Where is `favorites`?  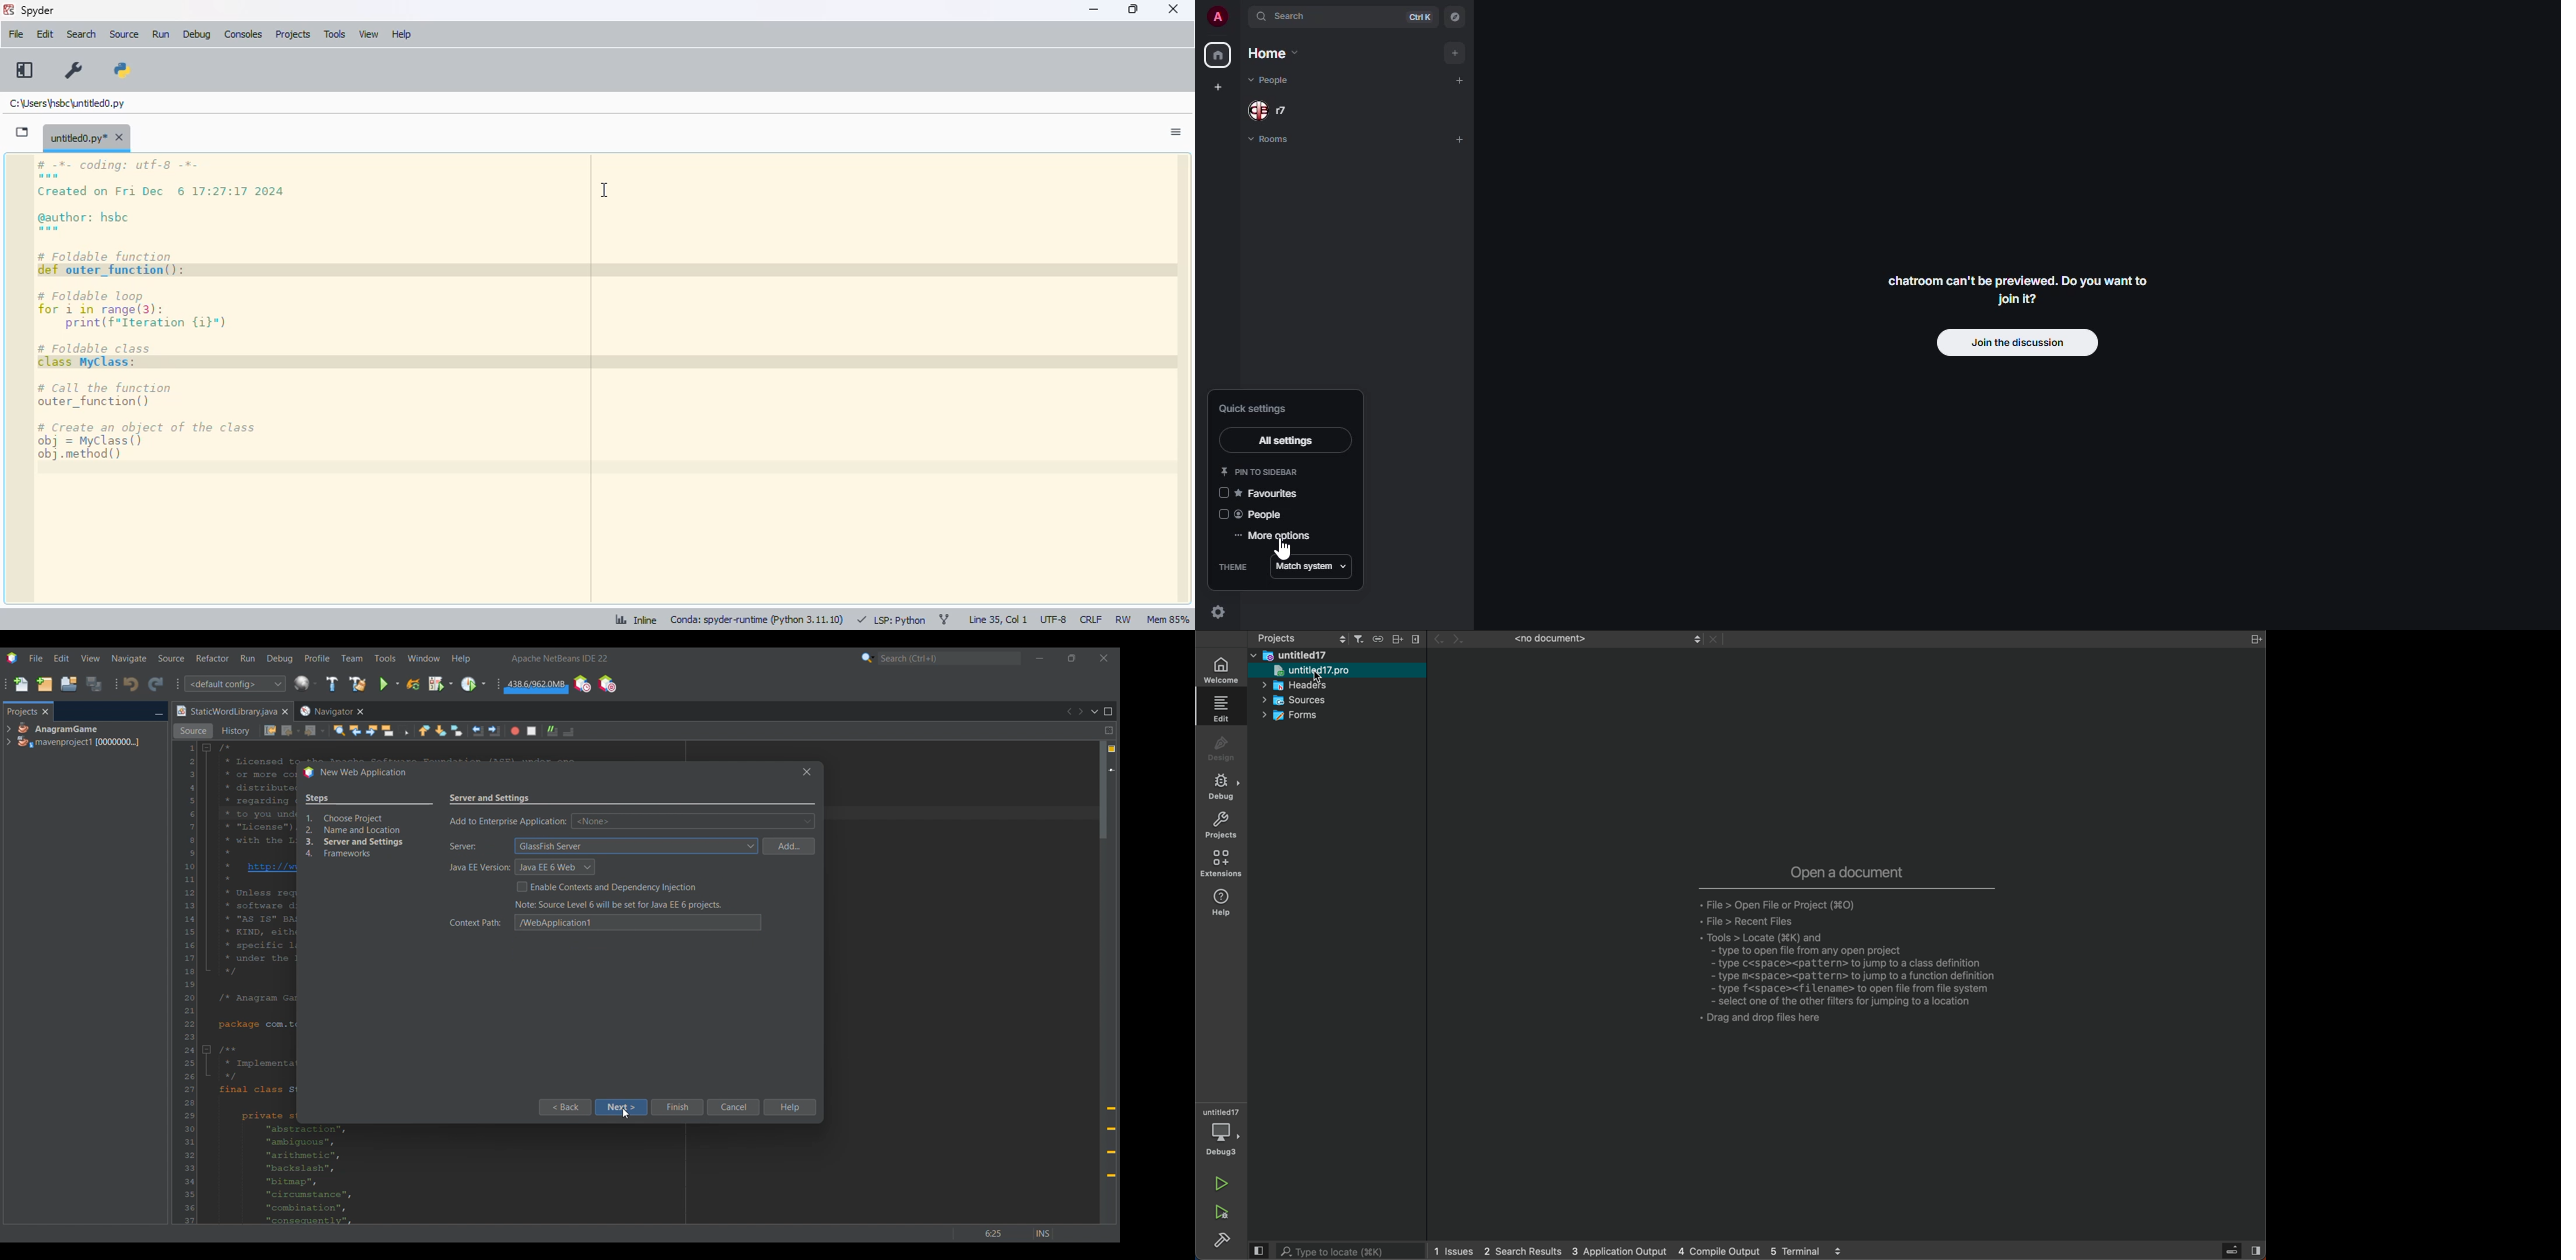
favorites is located at coordinates (1270, 492).